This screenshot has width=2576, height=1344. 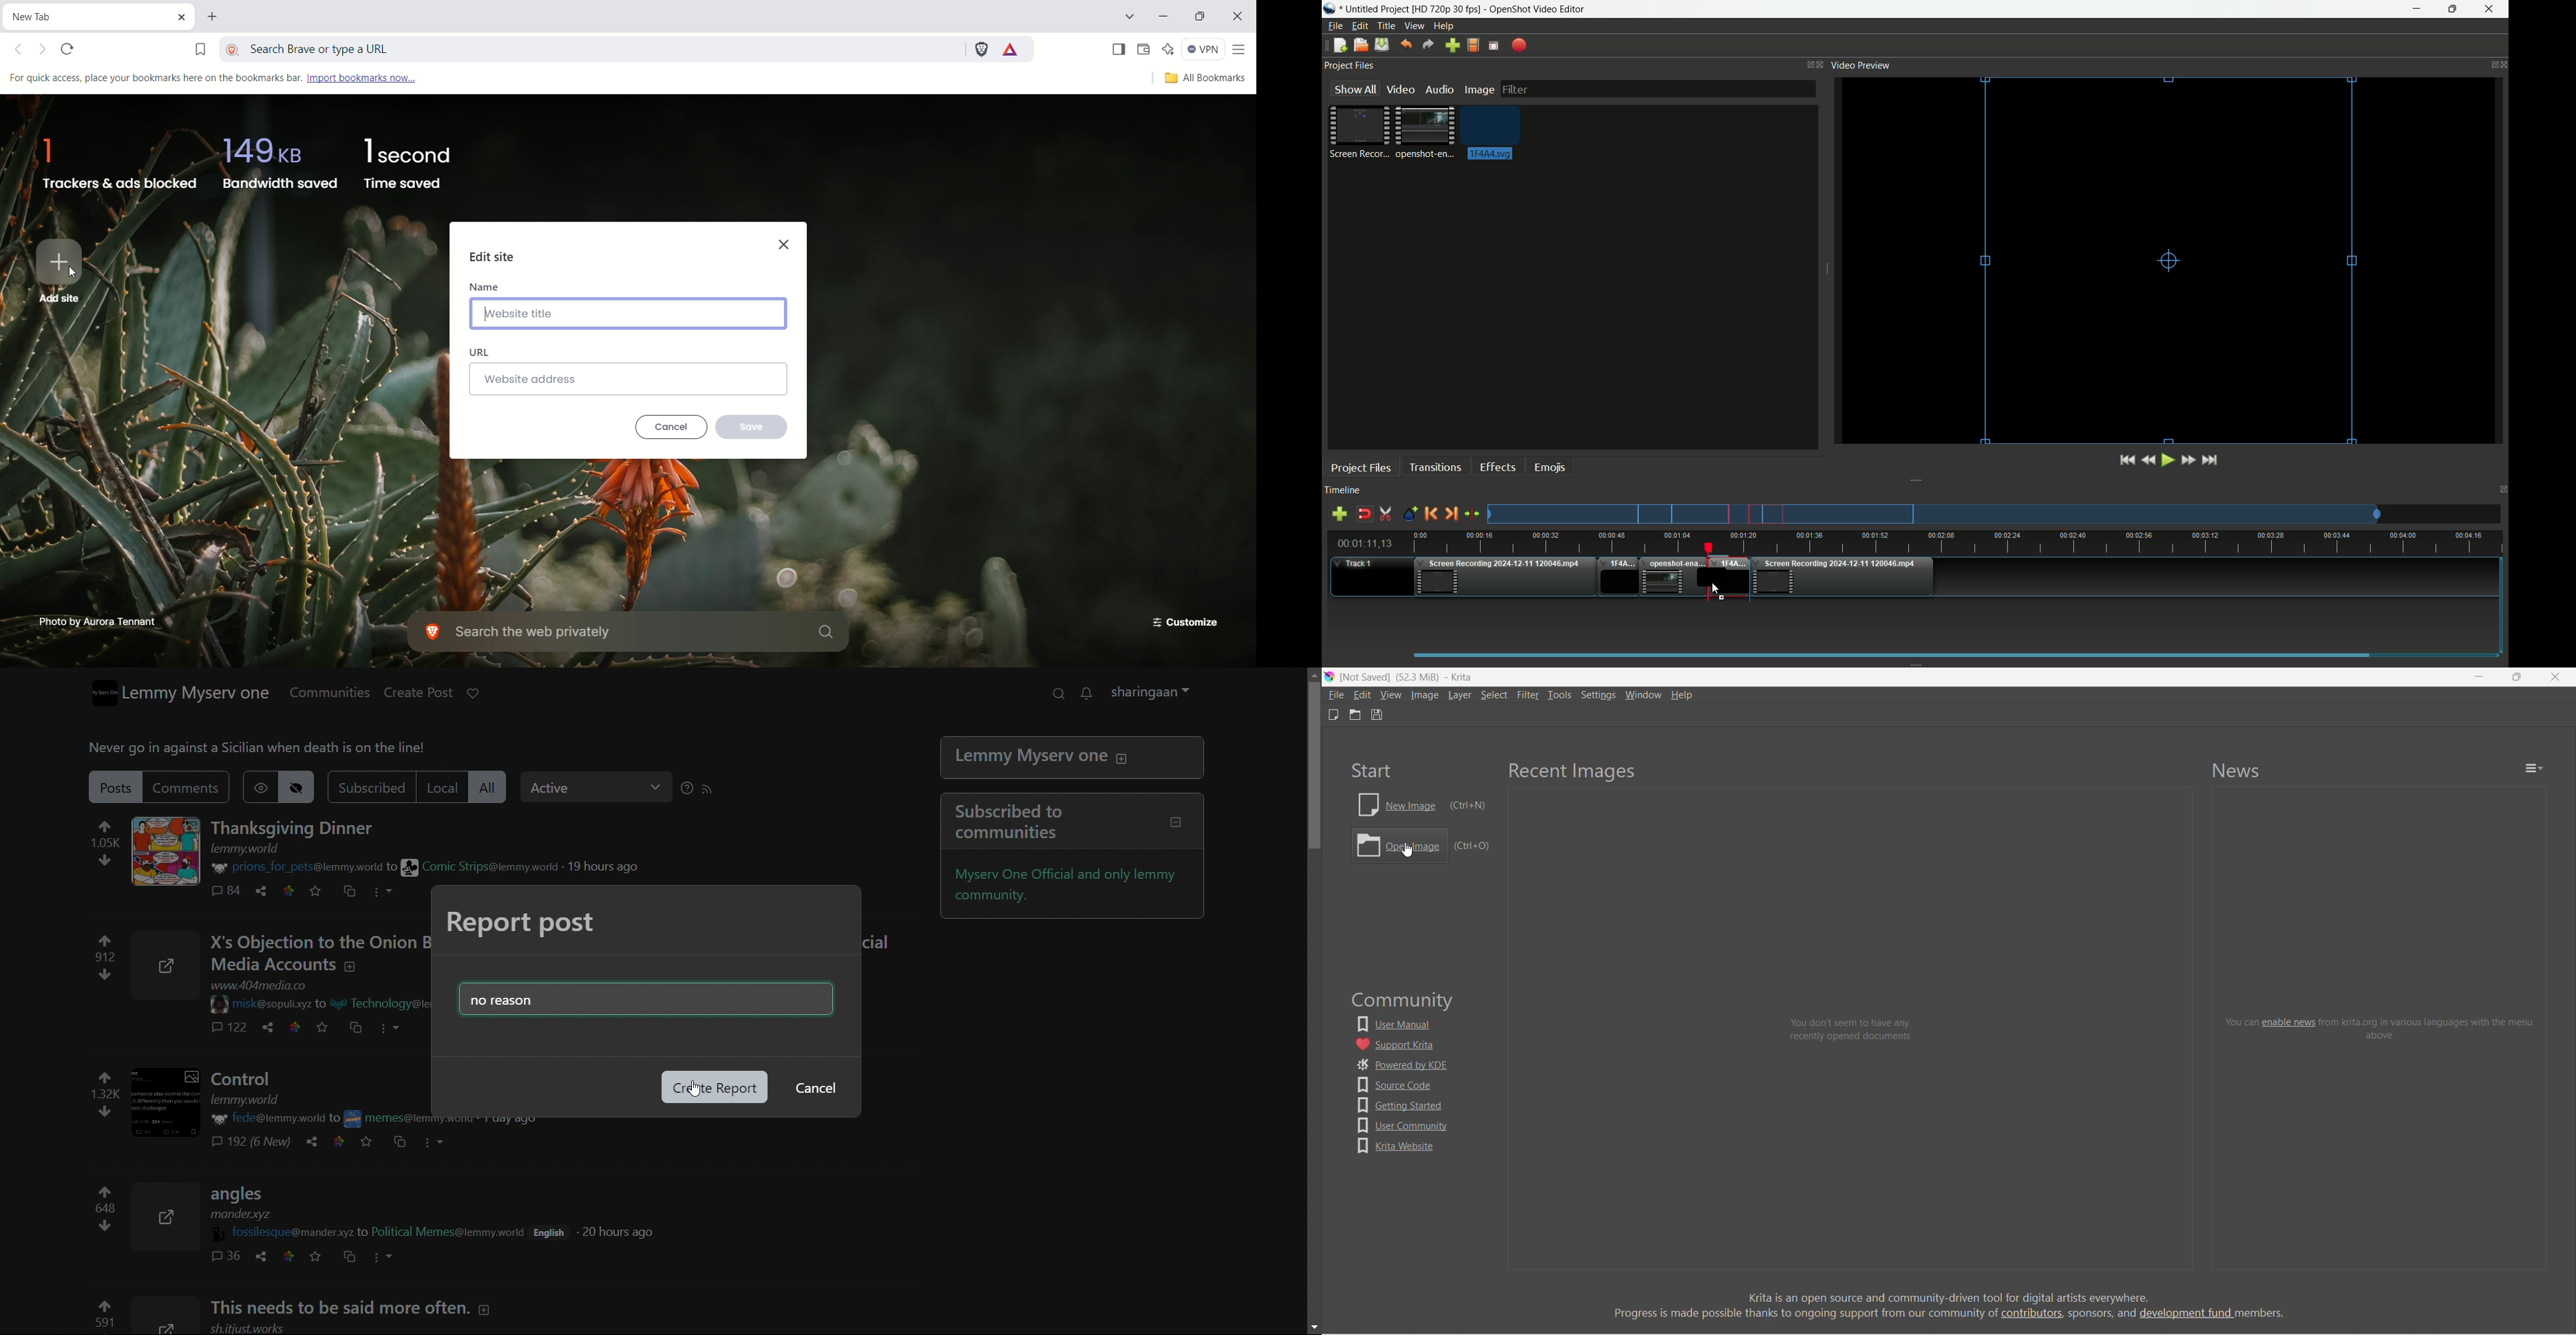 I want to click on upvote and downvote, so click(x=101, y=1093).